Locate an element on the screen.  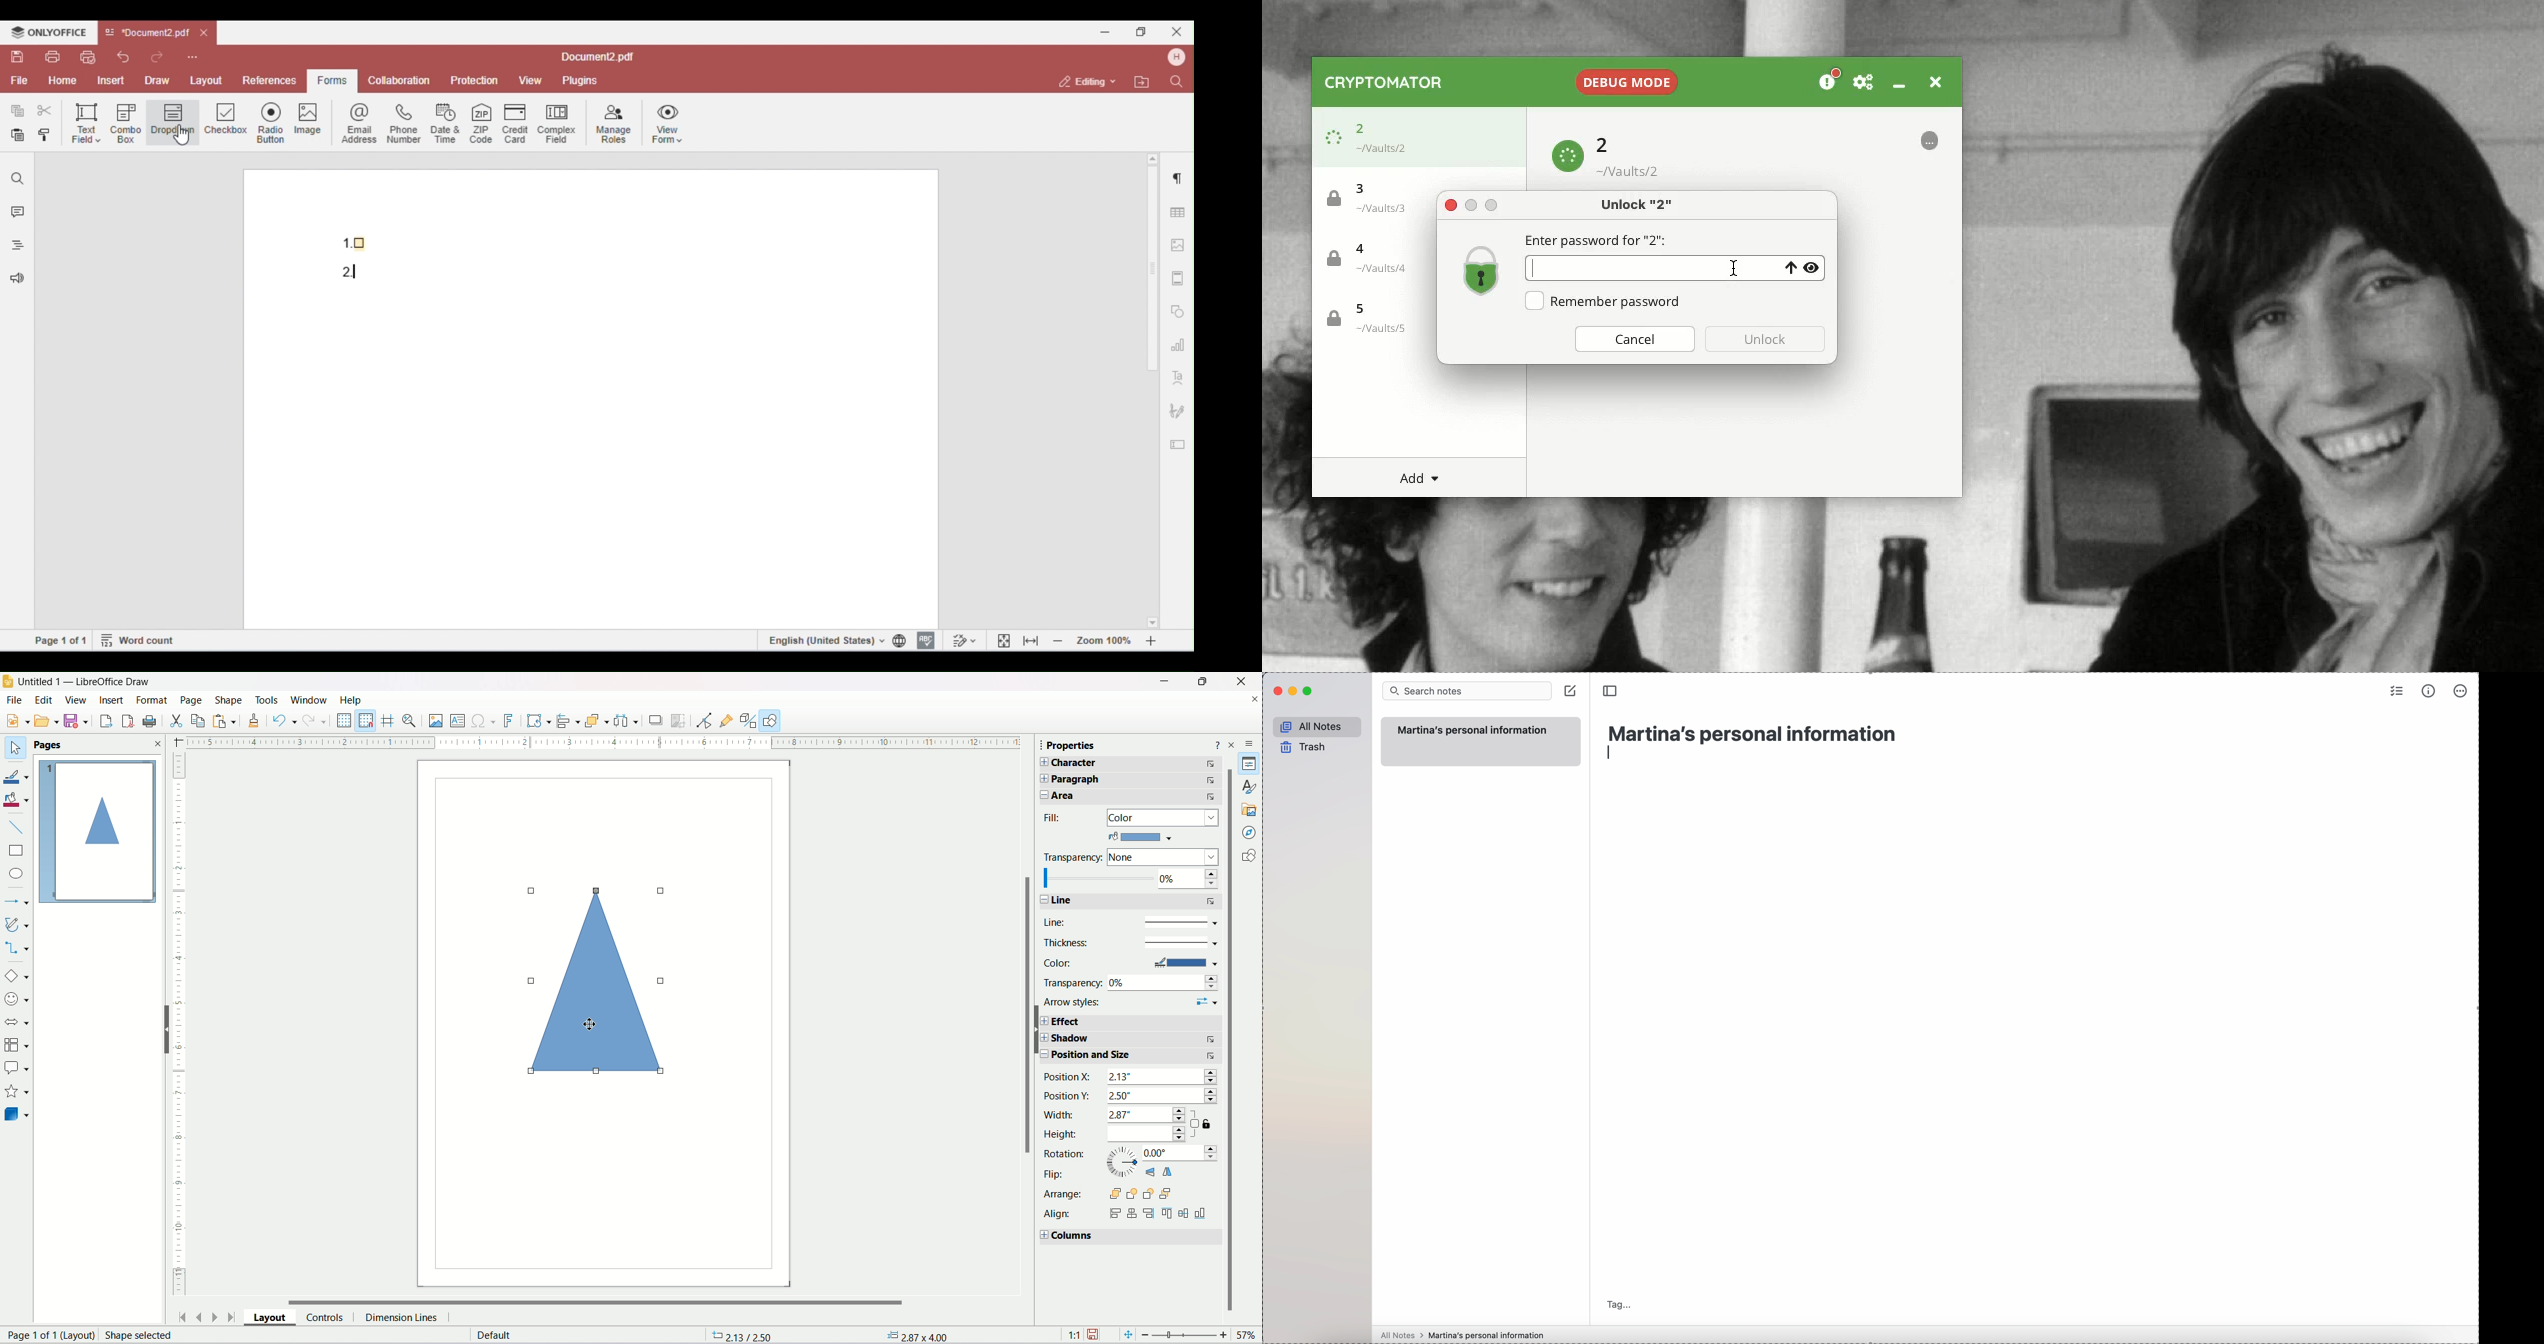
arrange is located at coordinates (1111, 1195).